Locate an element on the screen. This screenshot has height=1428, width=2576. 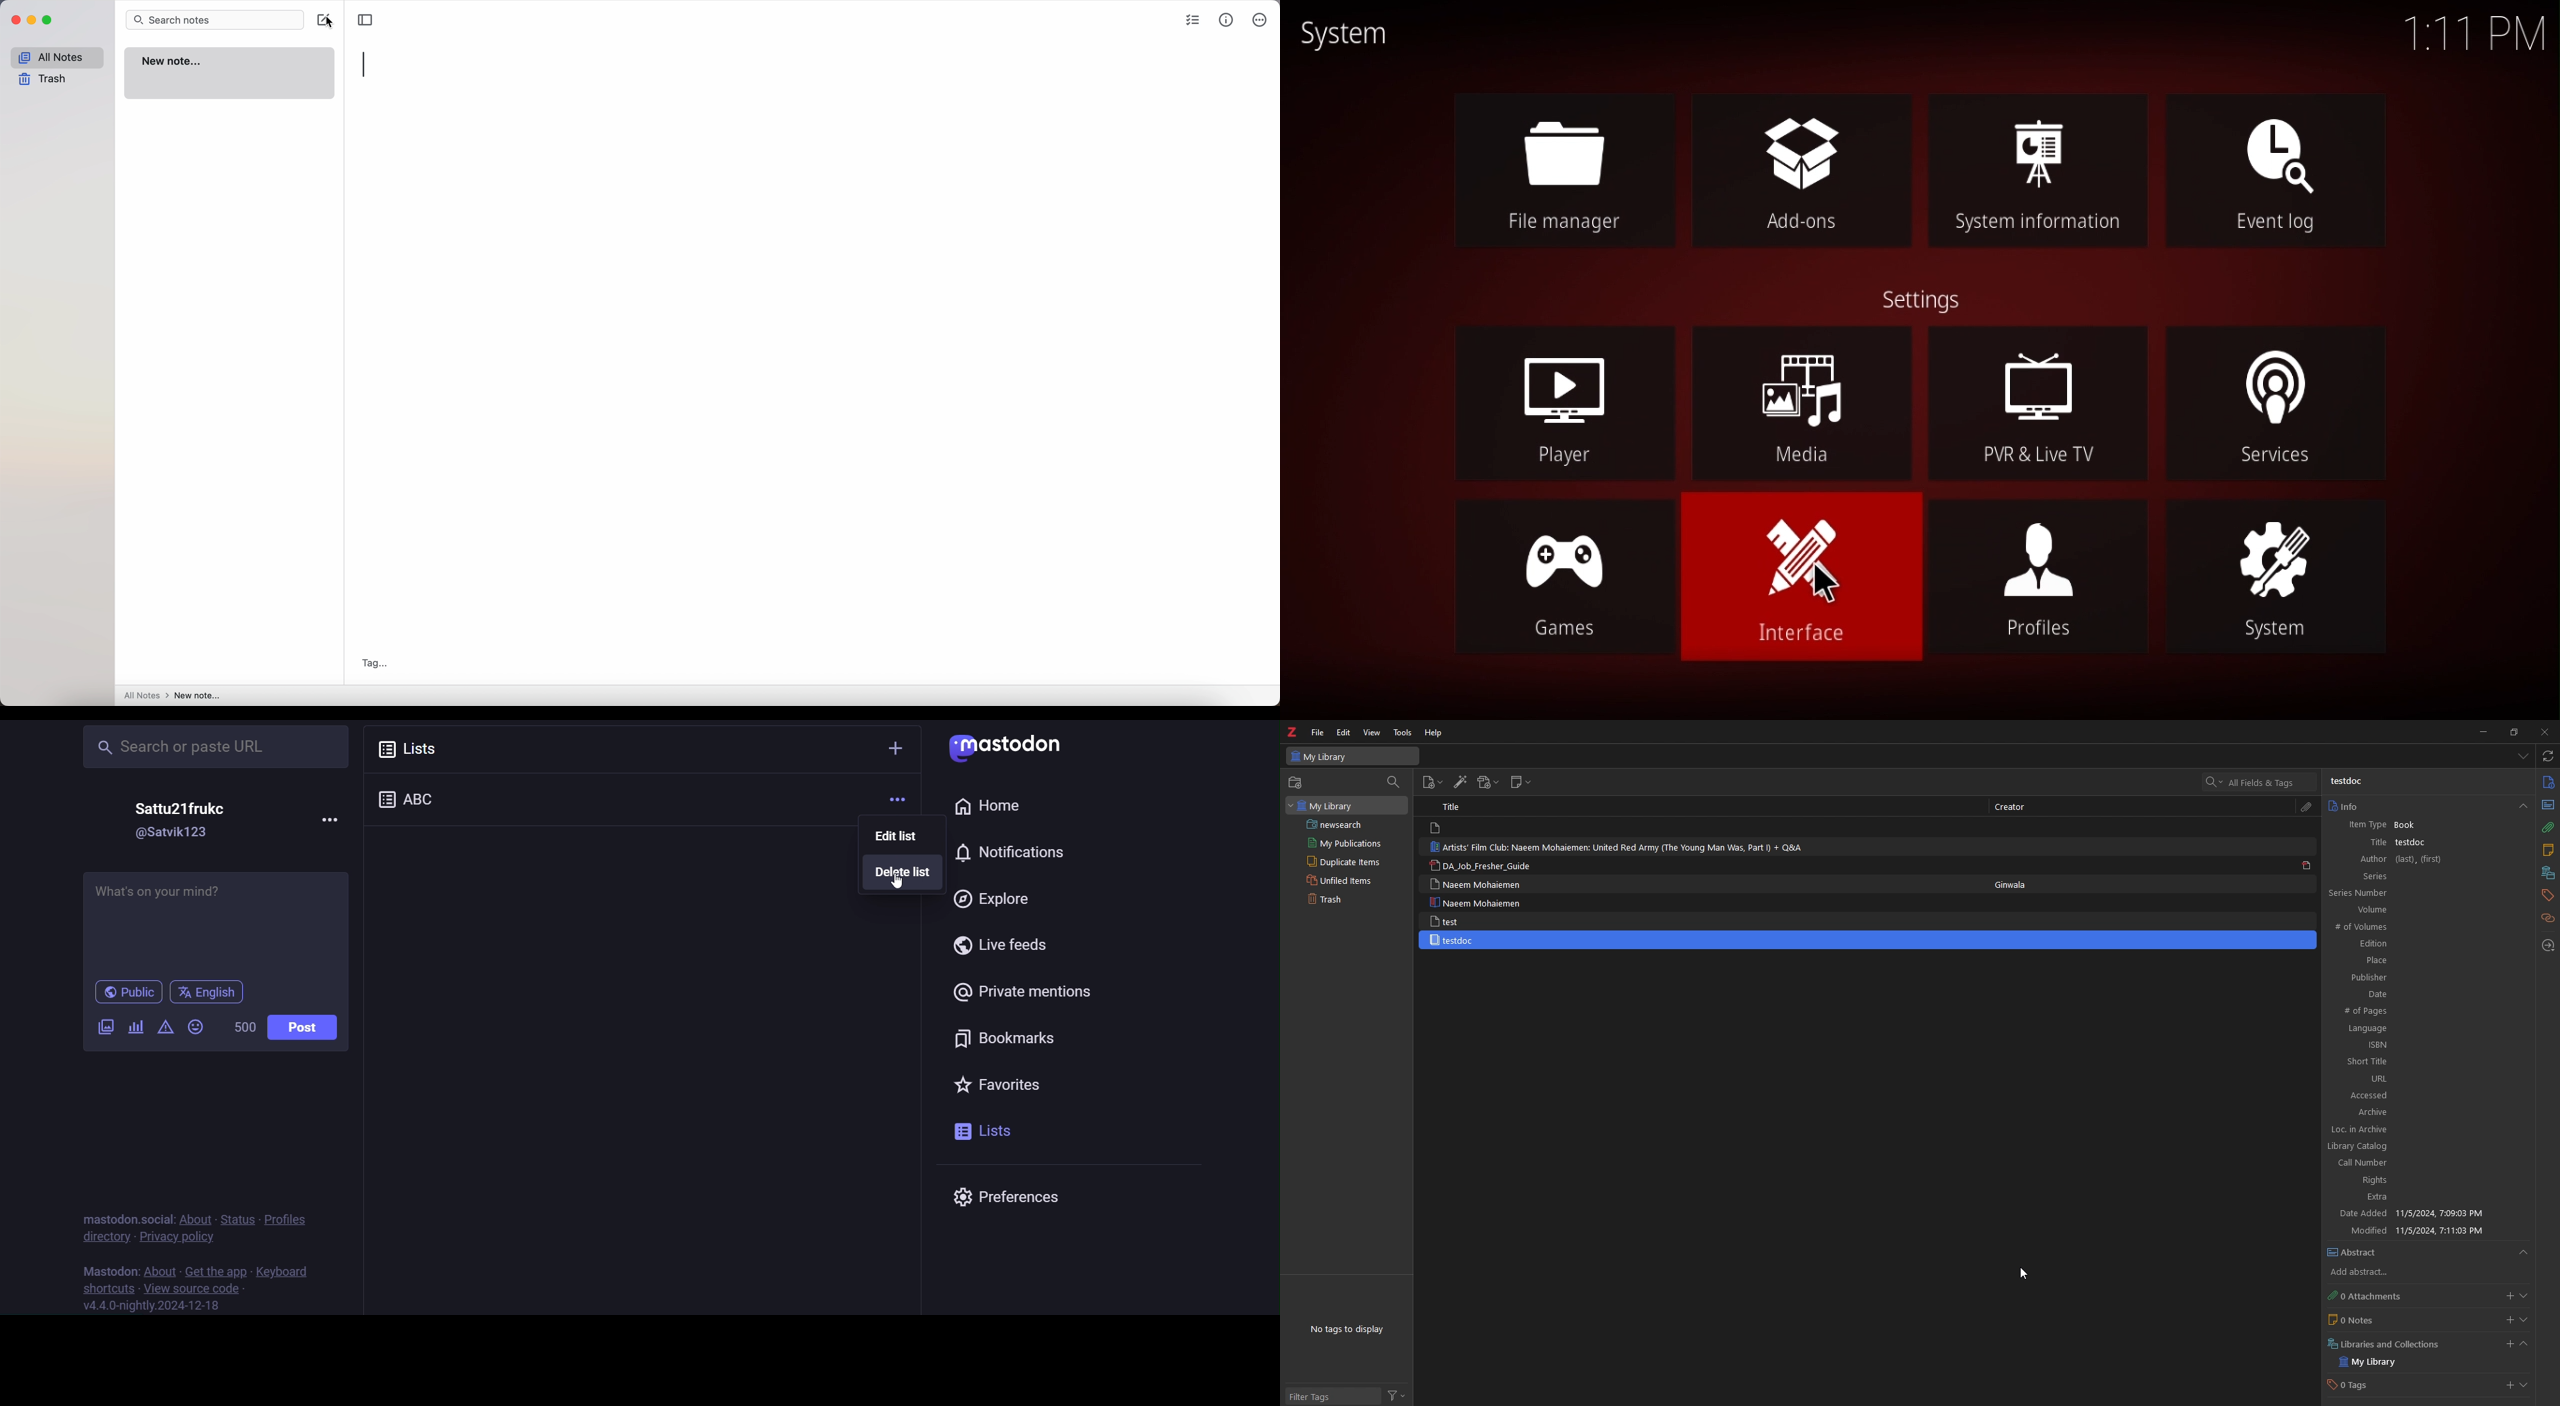
sync with zotero.org is located at coordinates (2549, 755).